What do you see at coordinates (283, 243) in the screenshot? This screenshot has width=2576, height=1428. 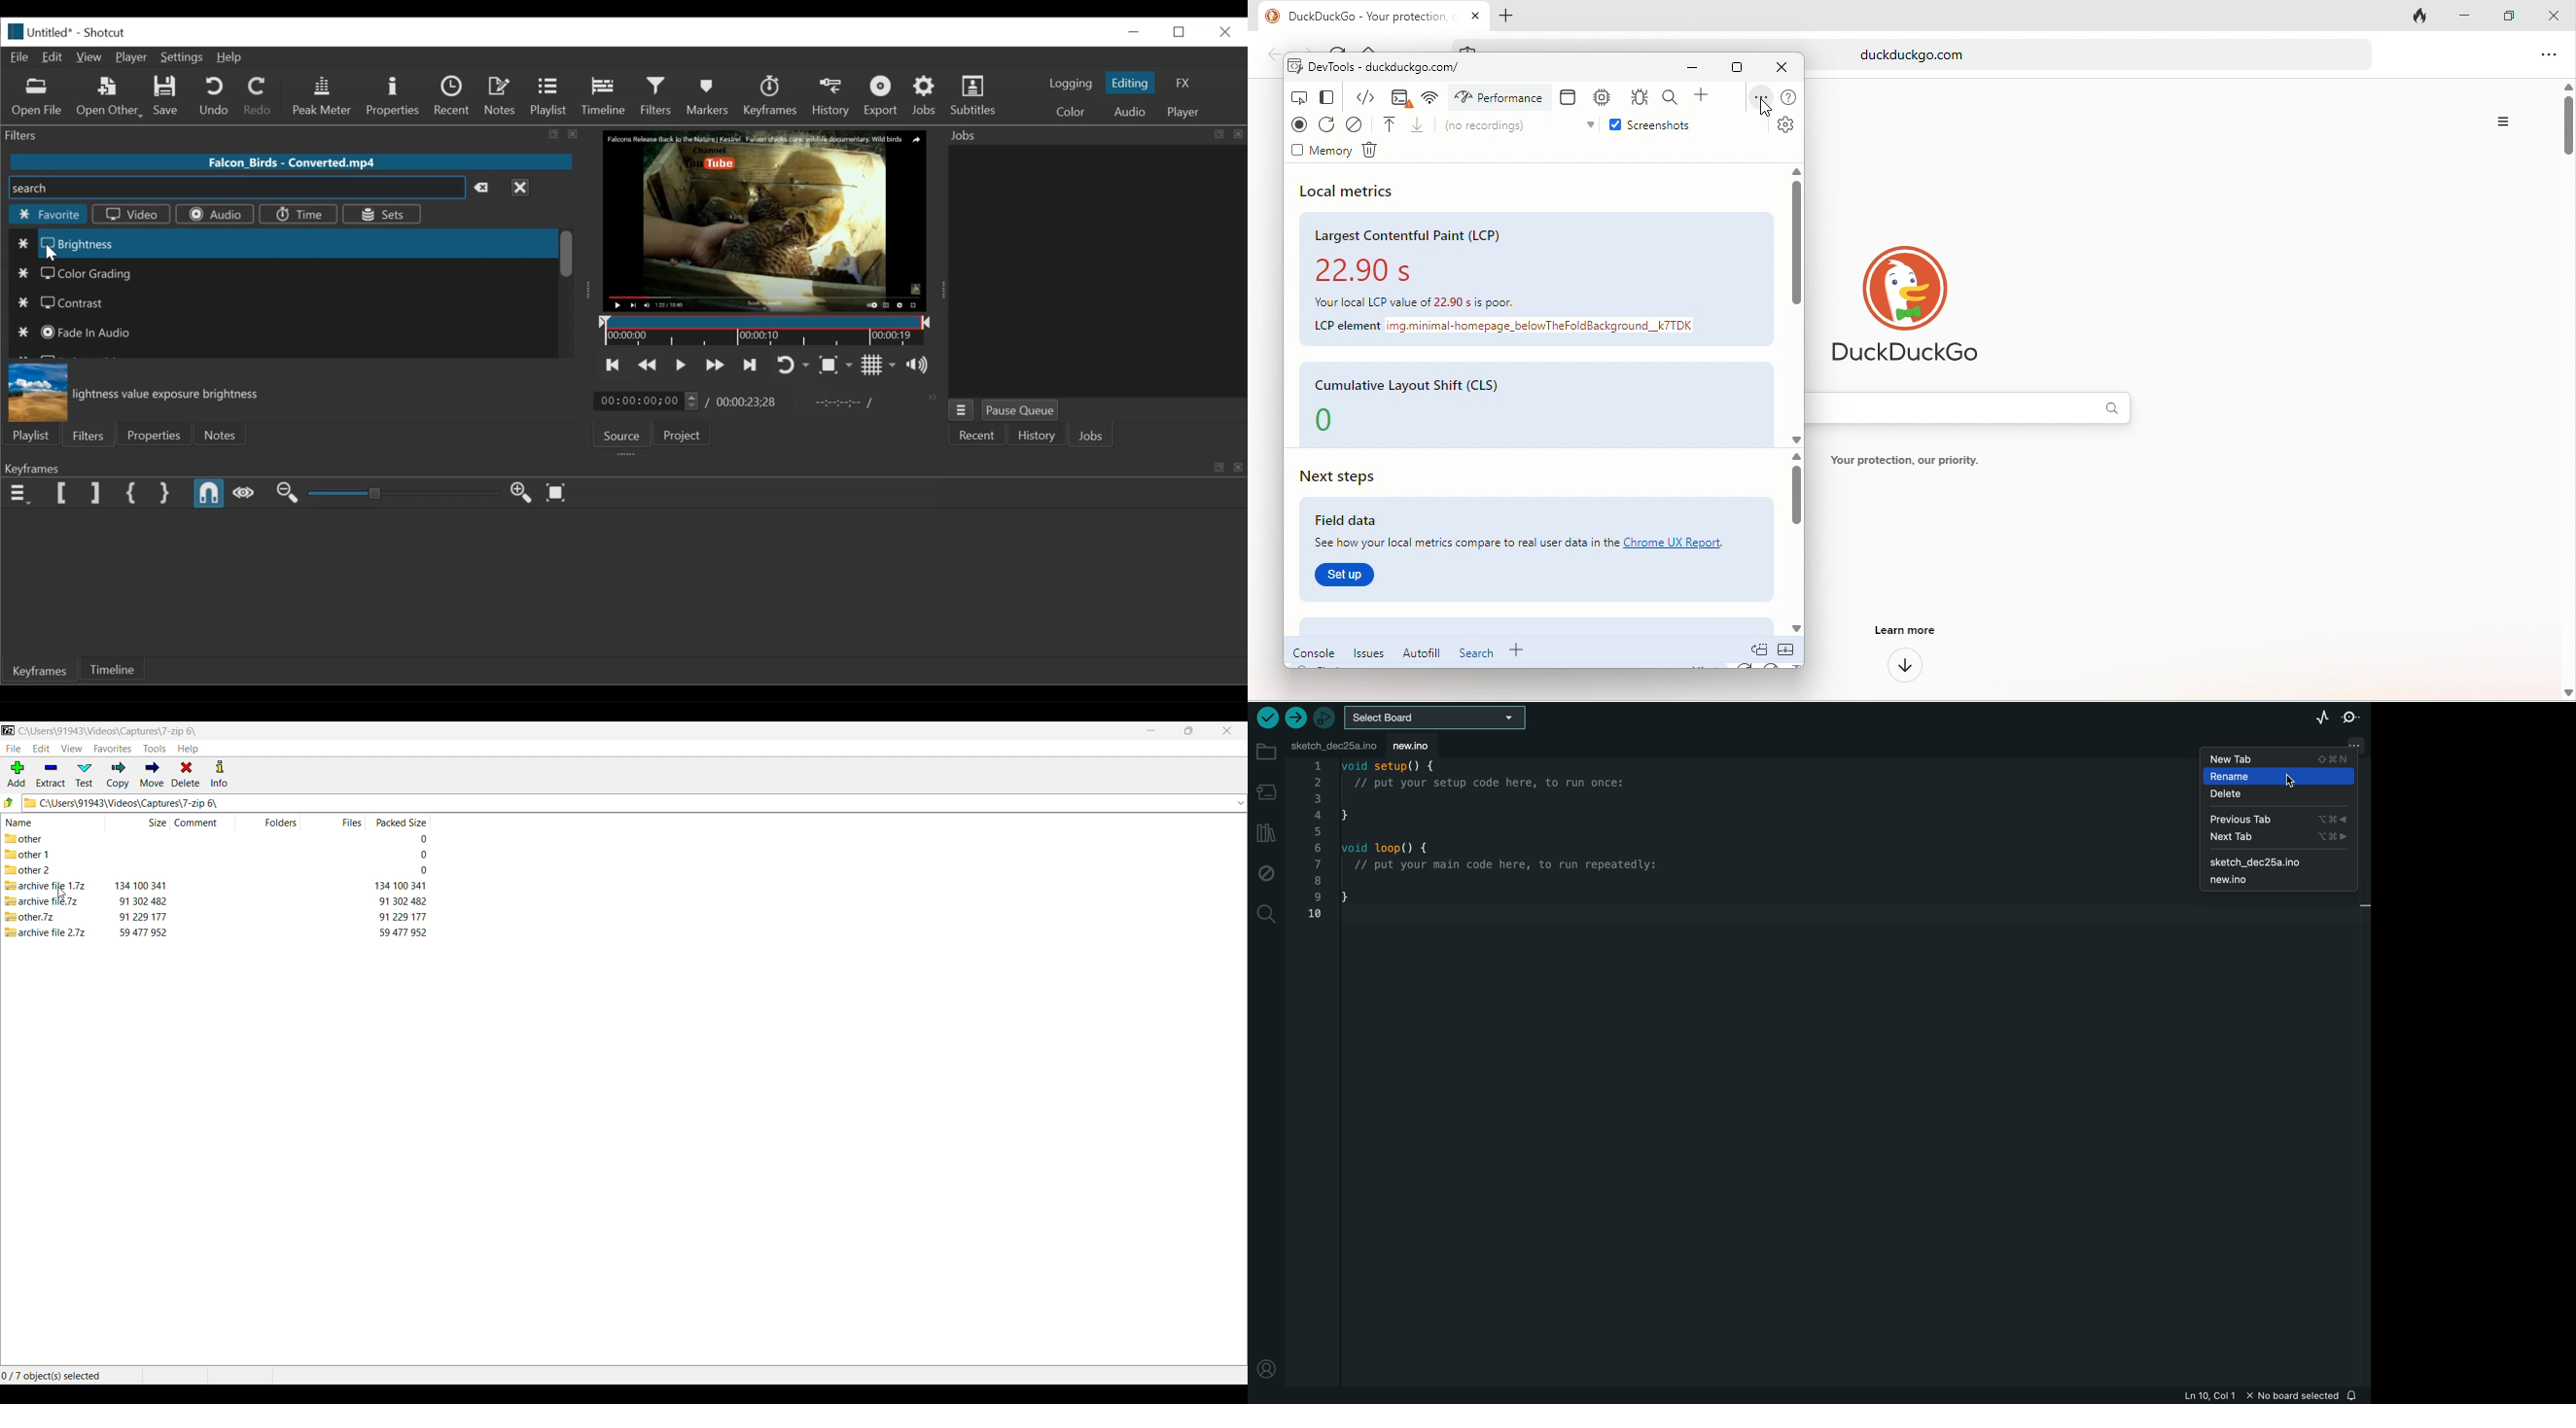 I see `Brightness` at bounding box center [283, 243].